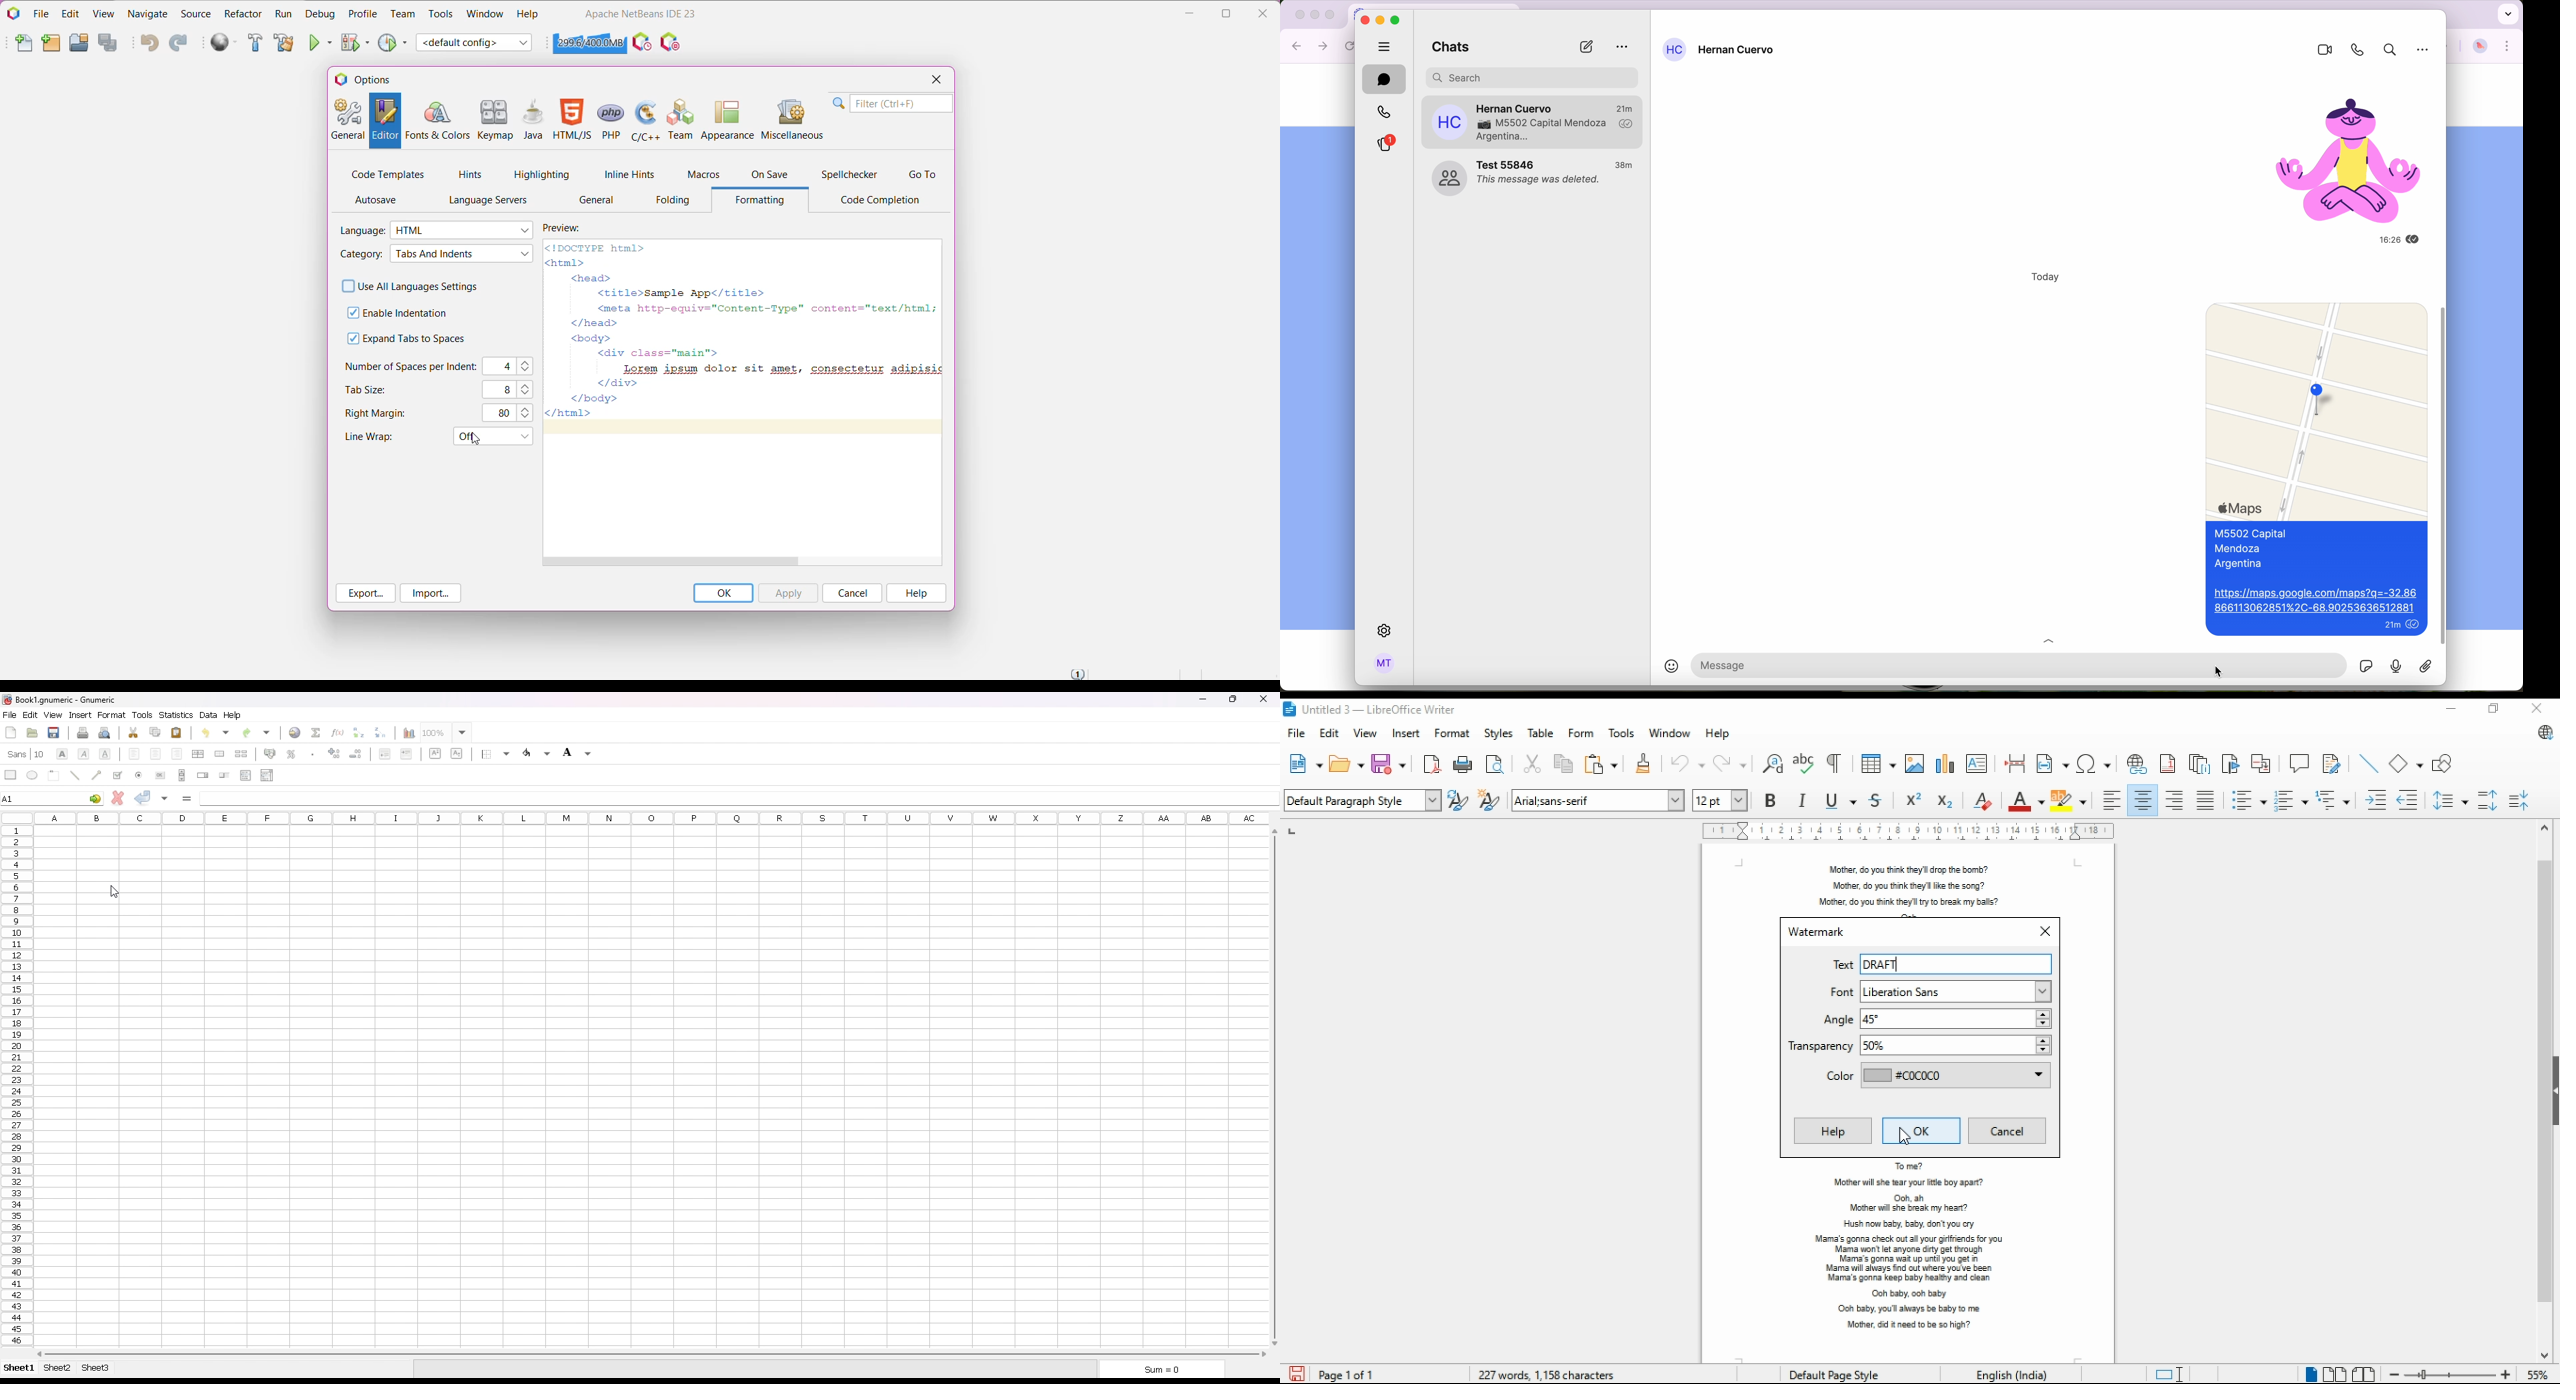 Image resolution: width=2576 pixels, height=1400 pixels. What do you see at coordinates (1738, 51) in the screenshot?
I see `Hernan Cuervo` at bounding box center [1738, 51].